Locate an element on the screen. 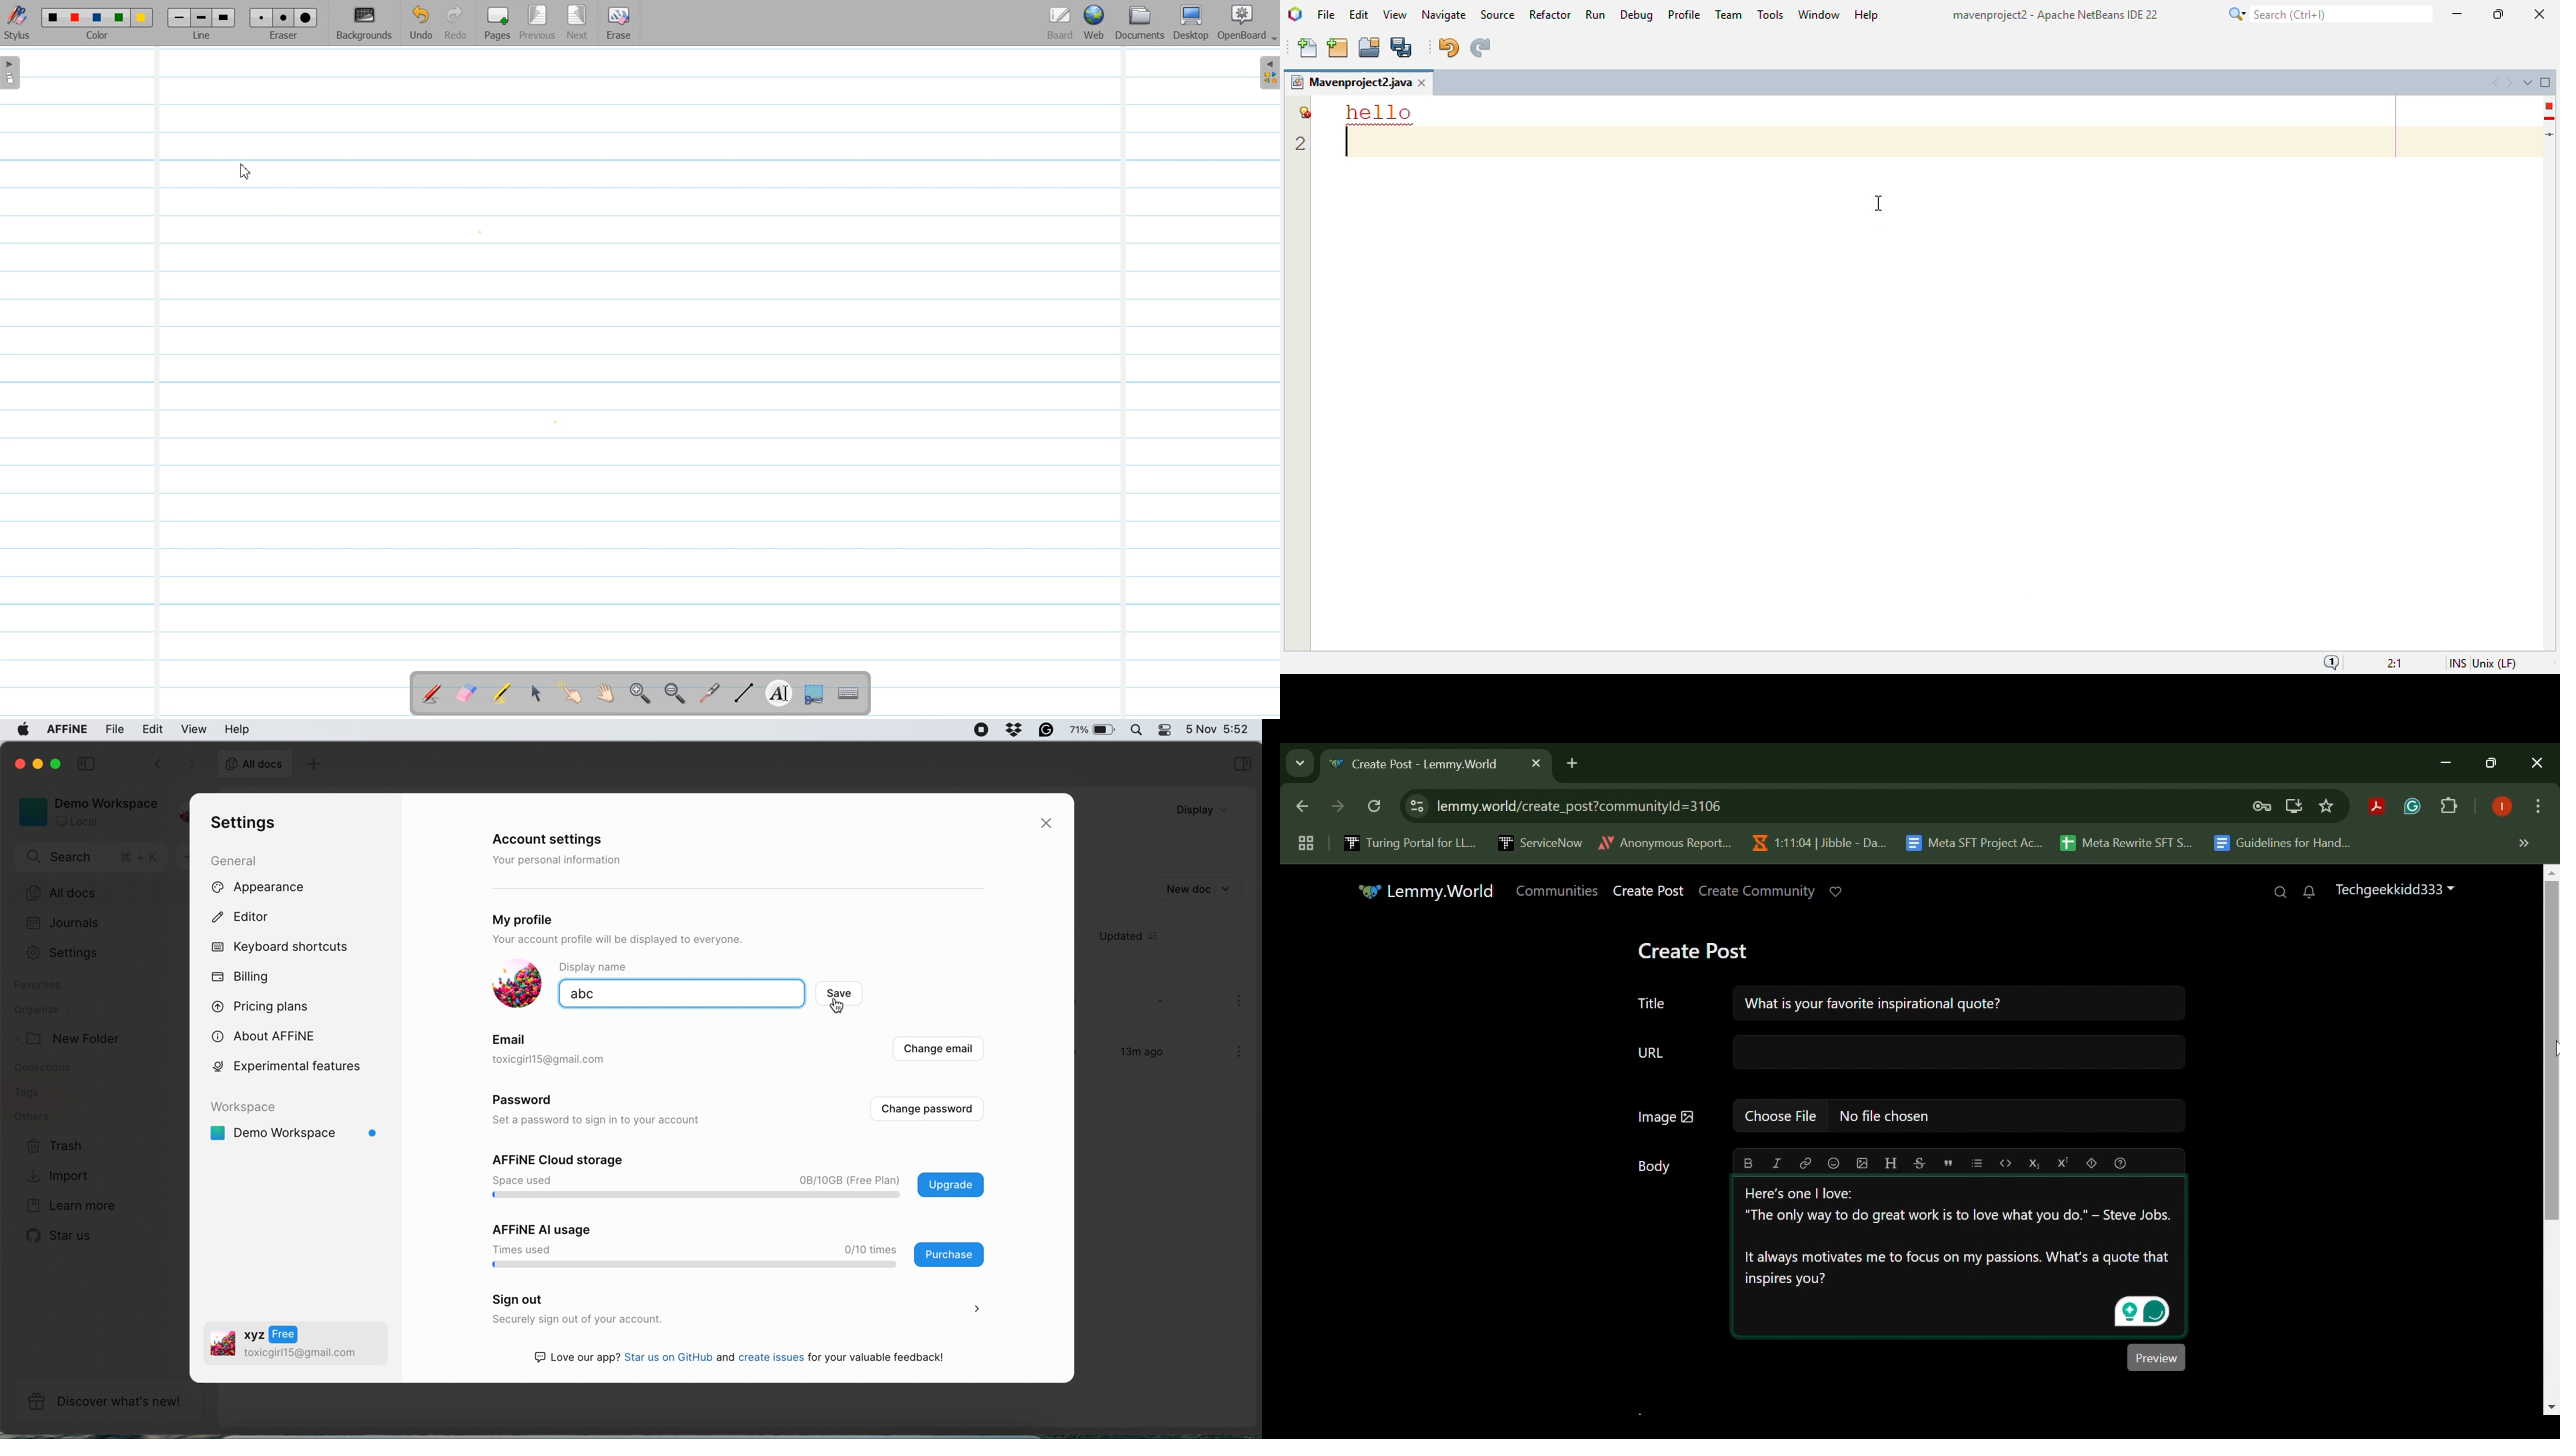  Save is located at coordinates (851, 995).